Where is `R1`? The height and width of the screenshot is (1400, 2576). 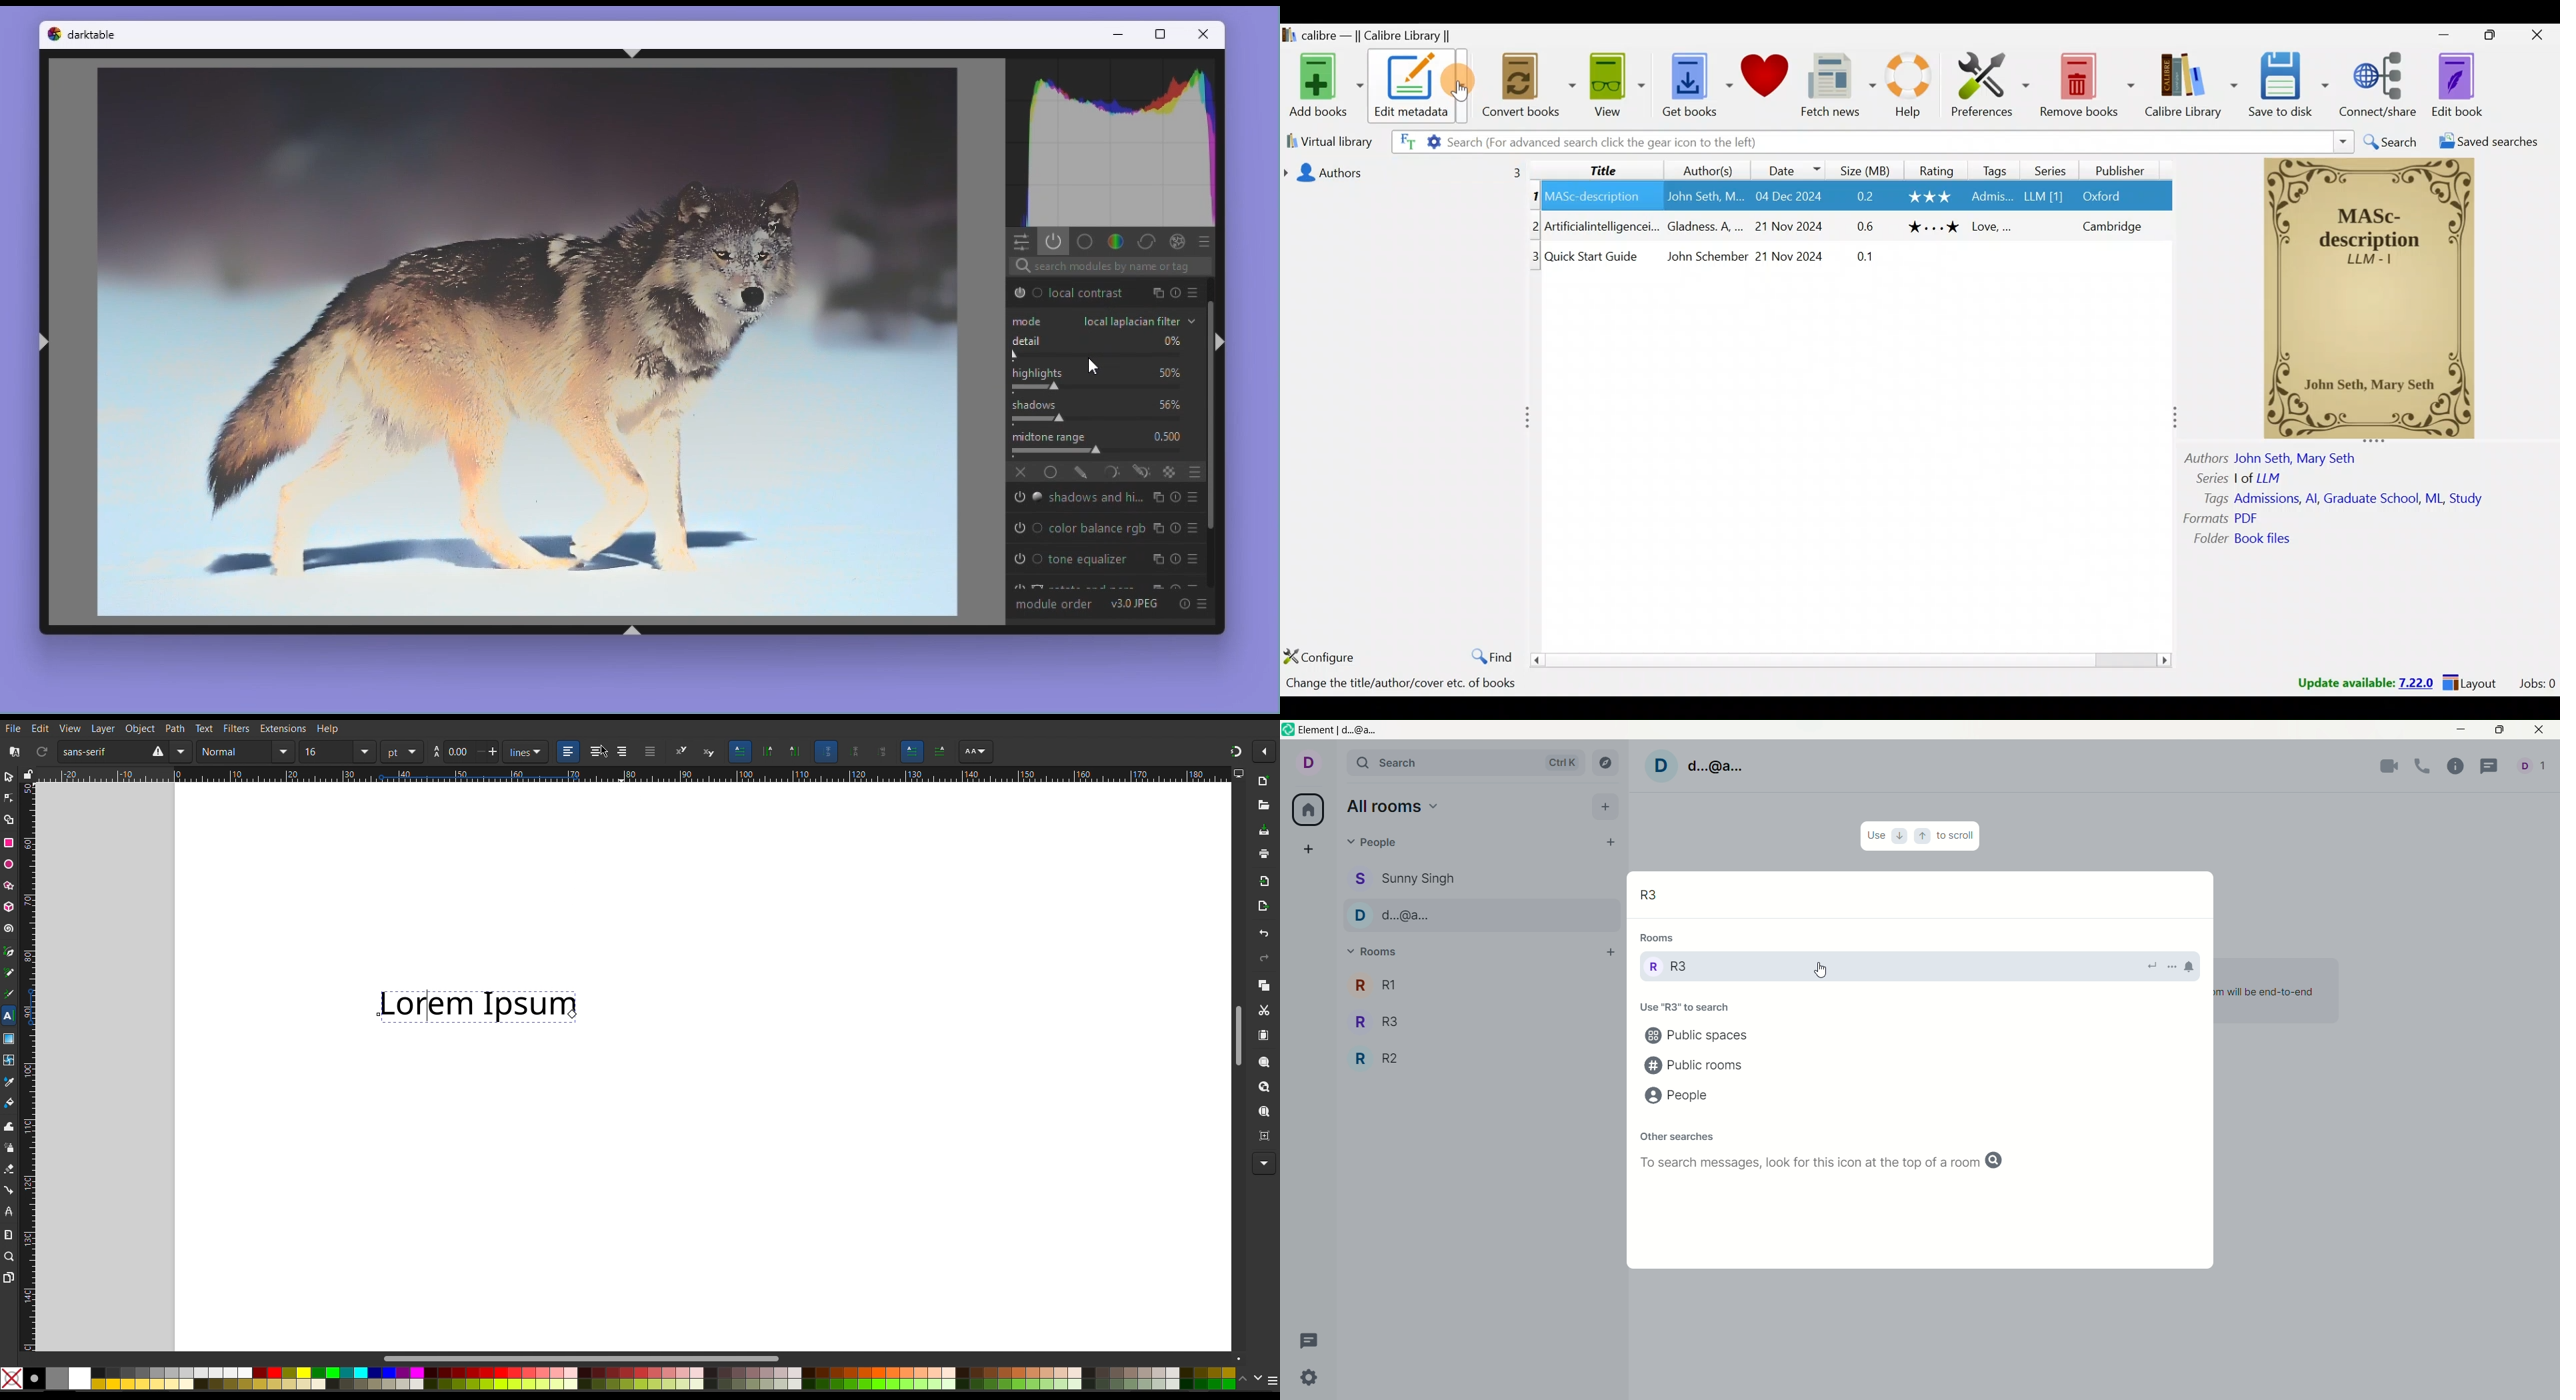
R1 is located at coordinates (1371, 986).